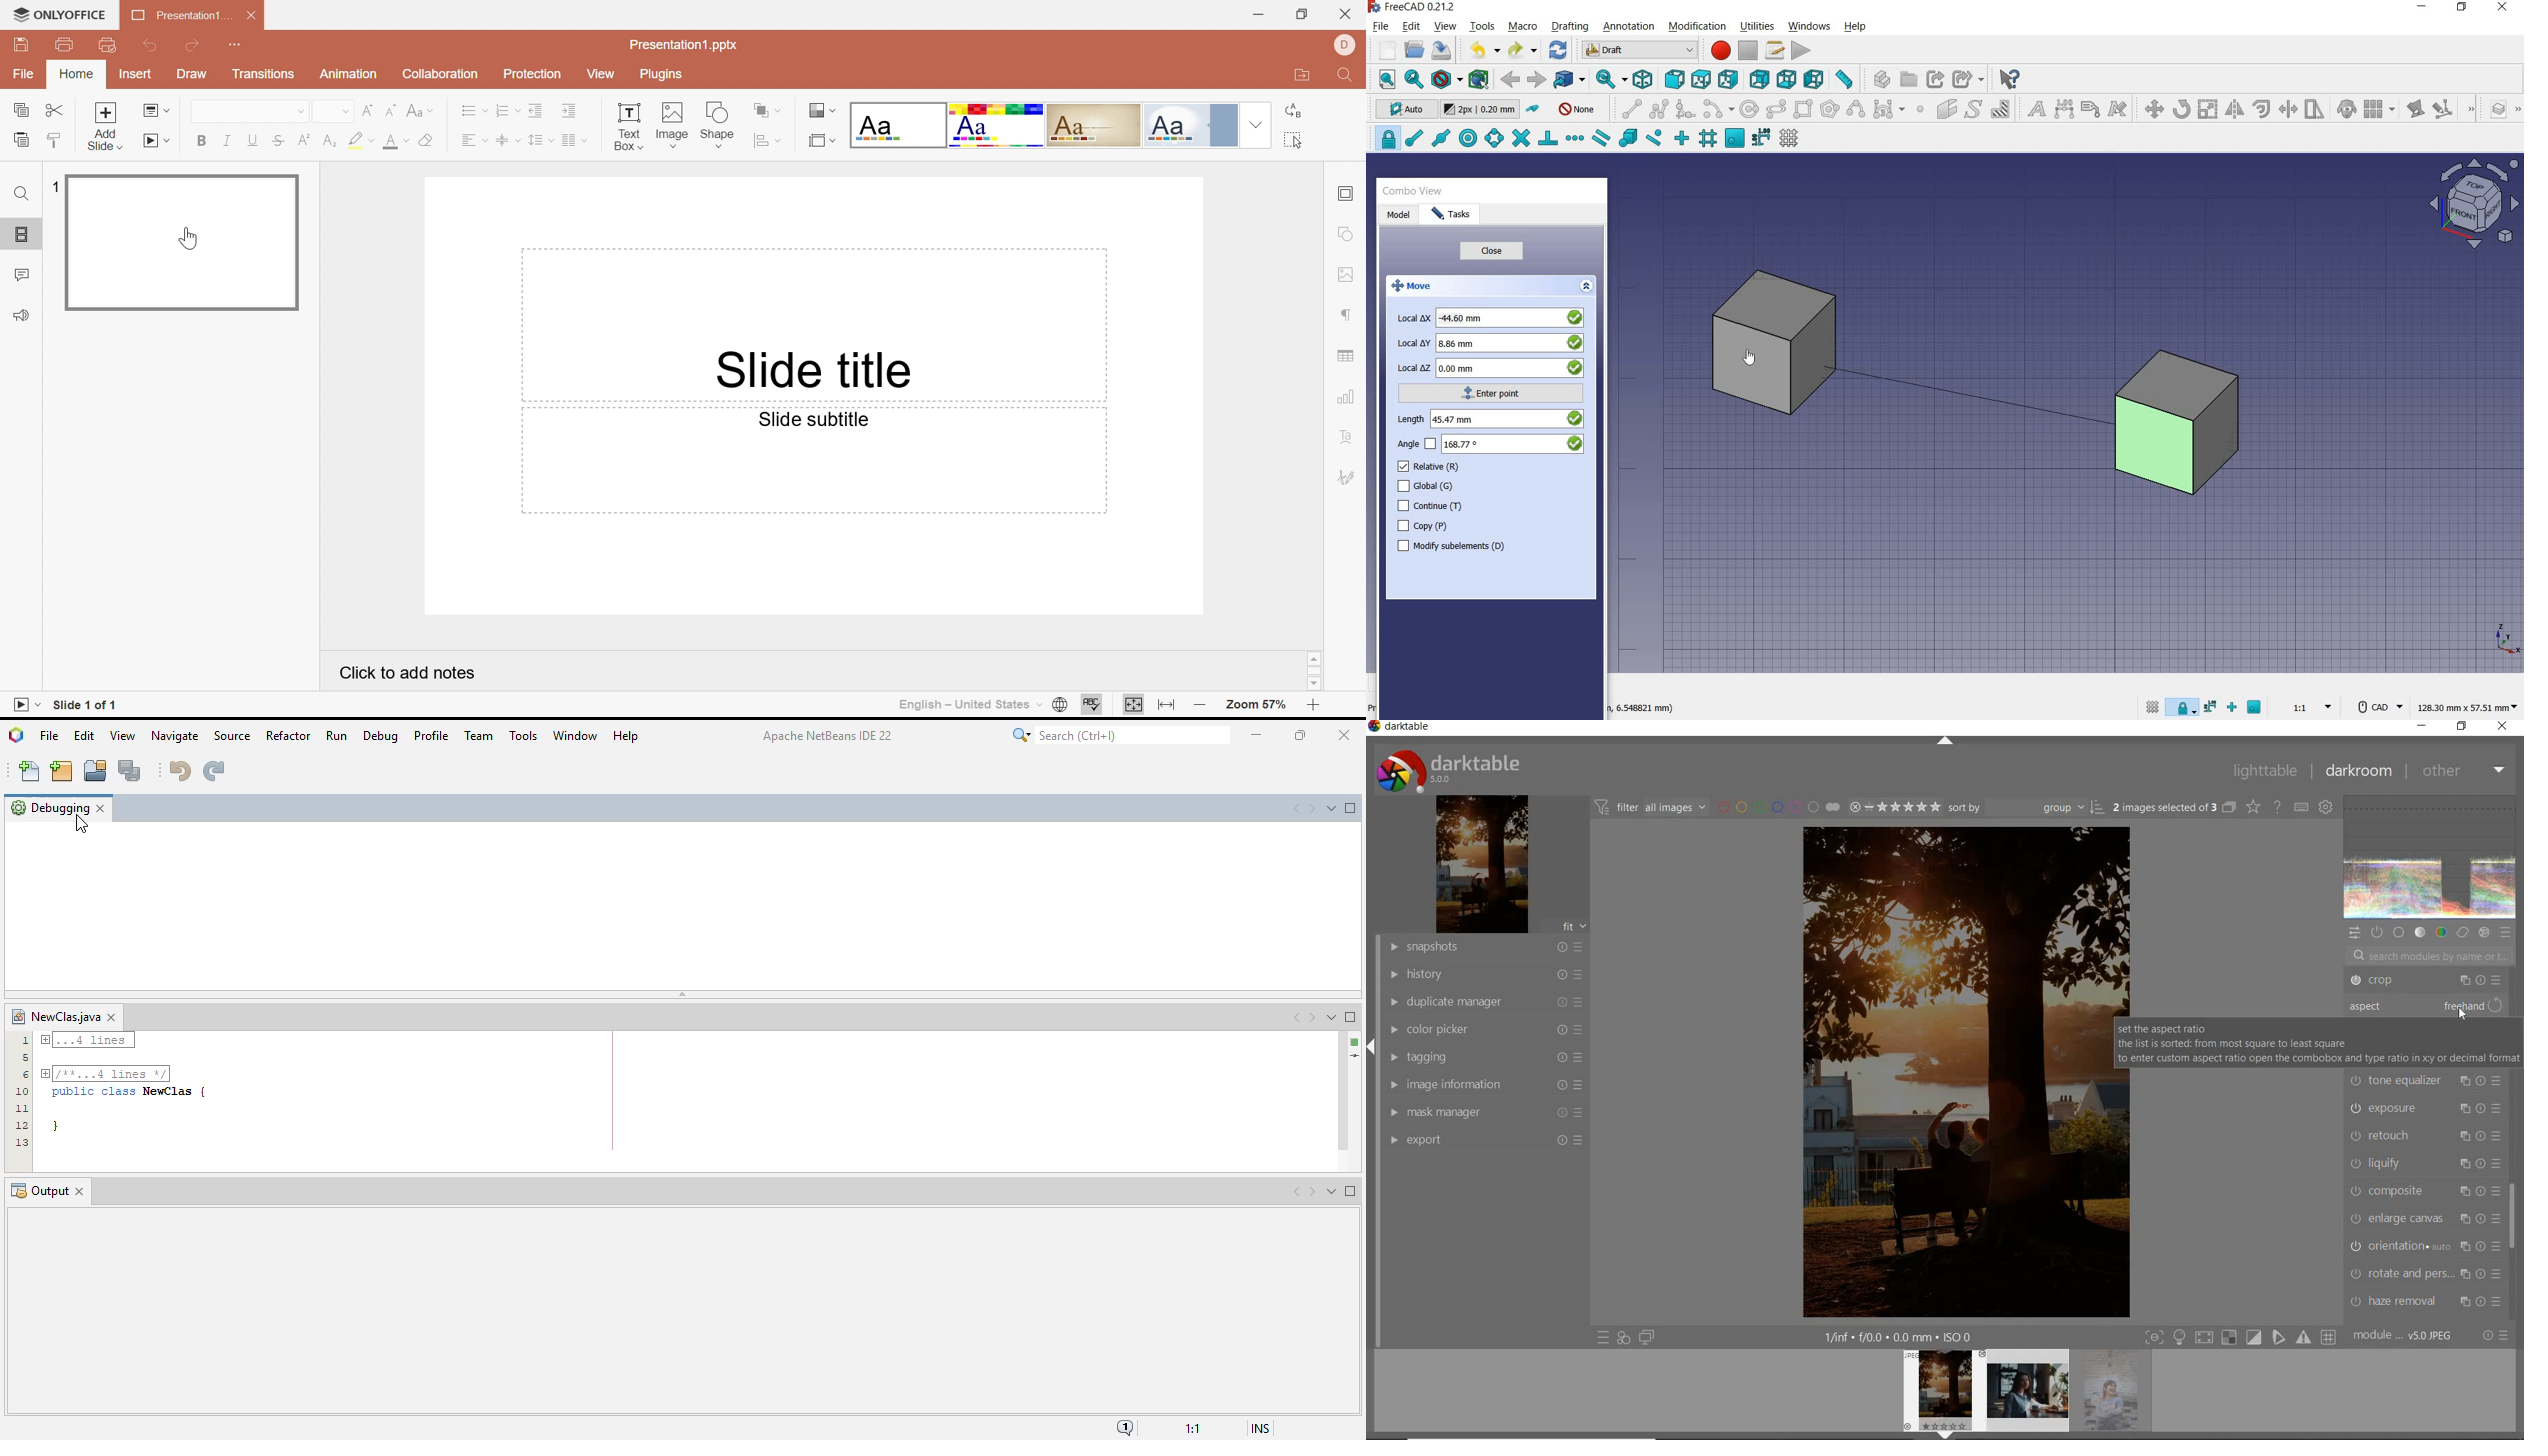  I want to click on liquify, so click(2427, 1165).